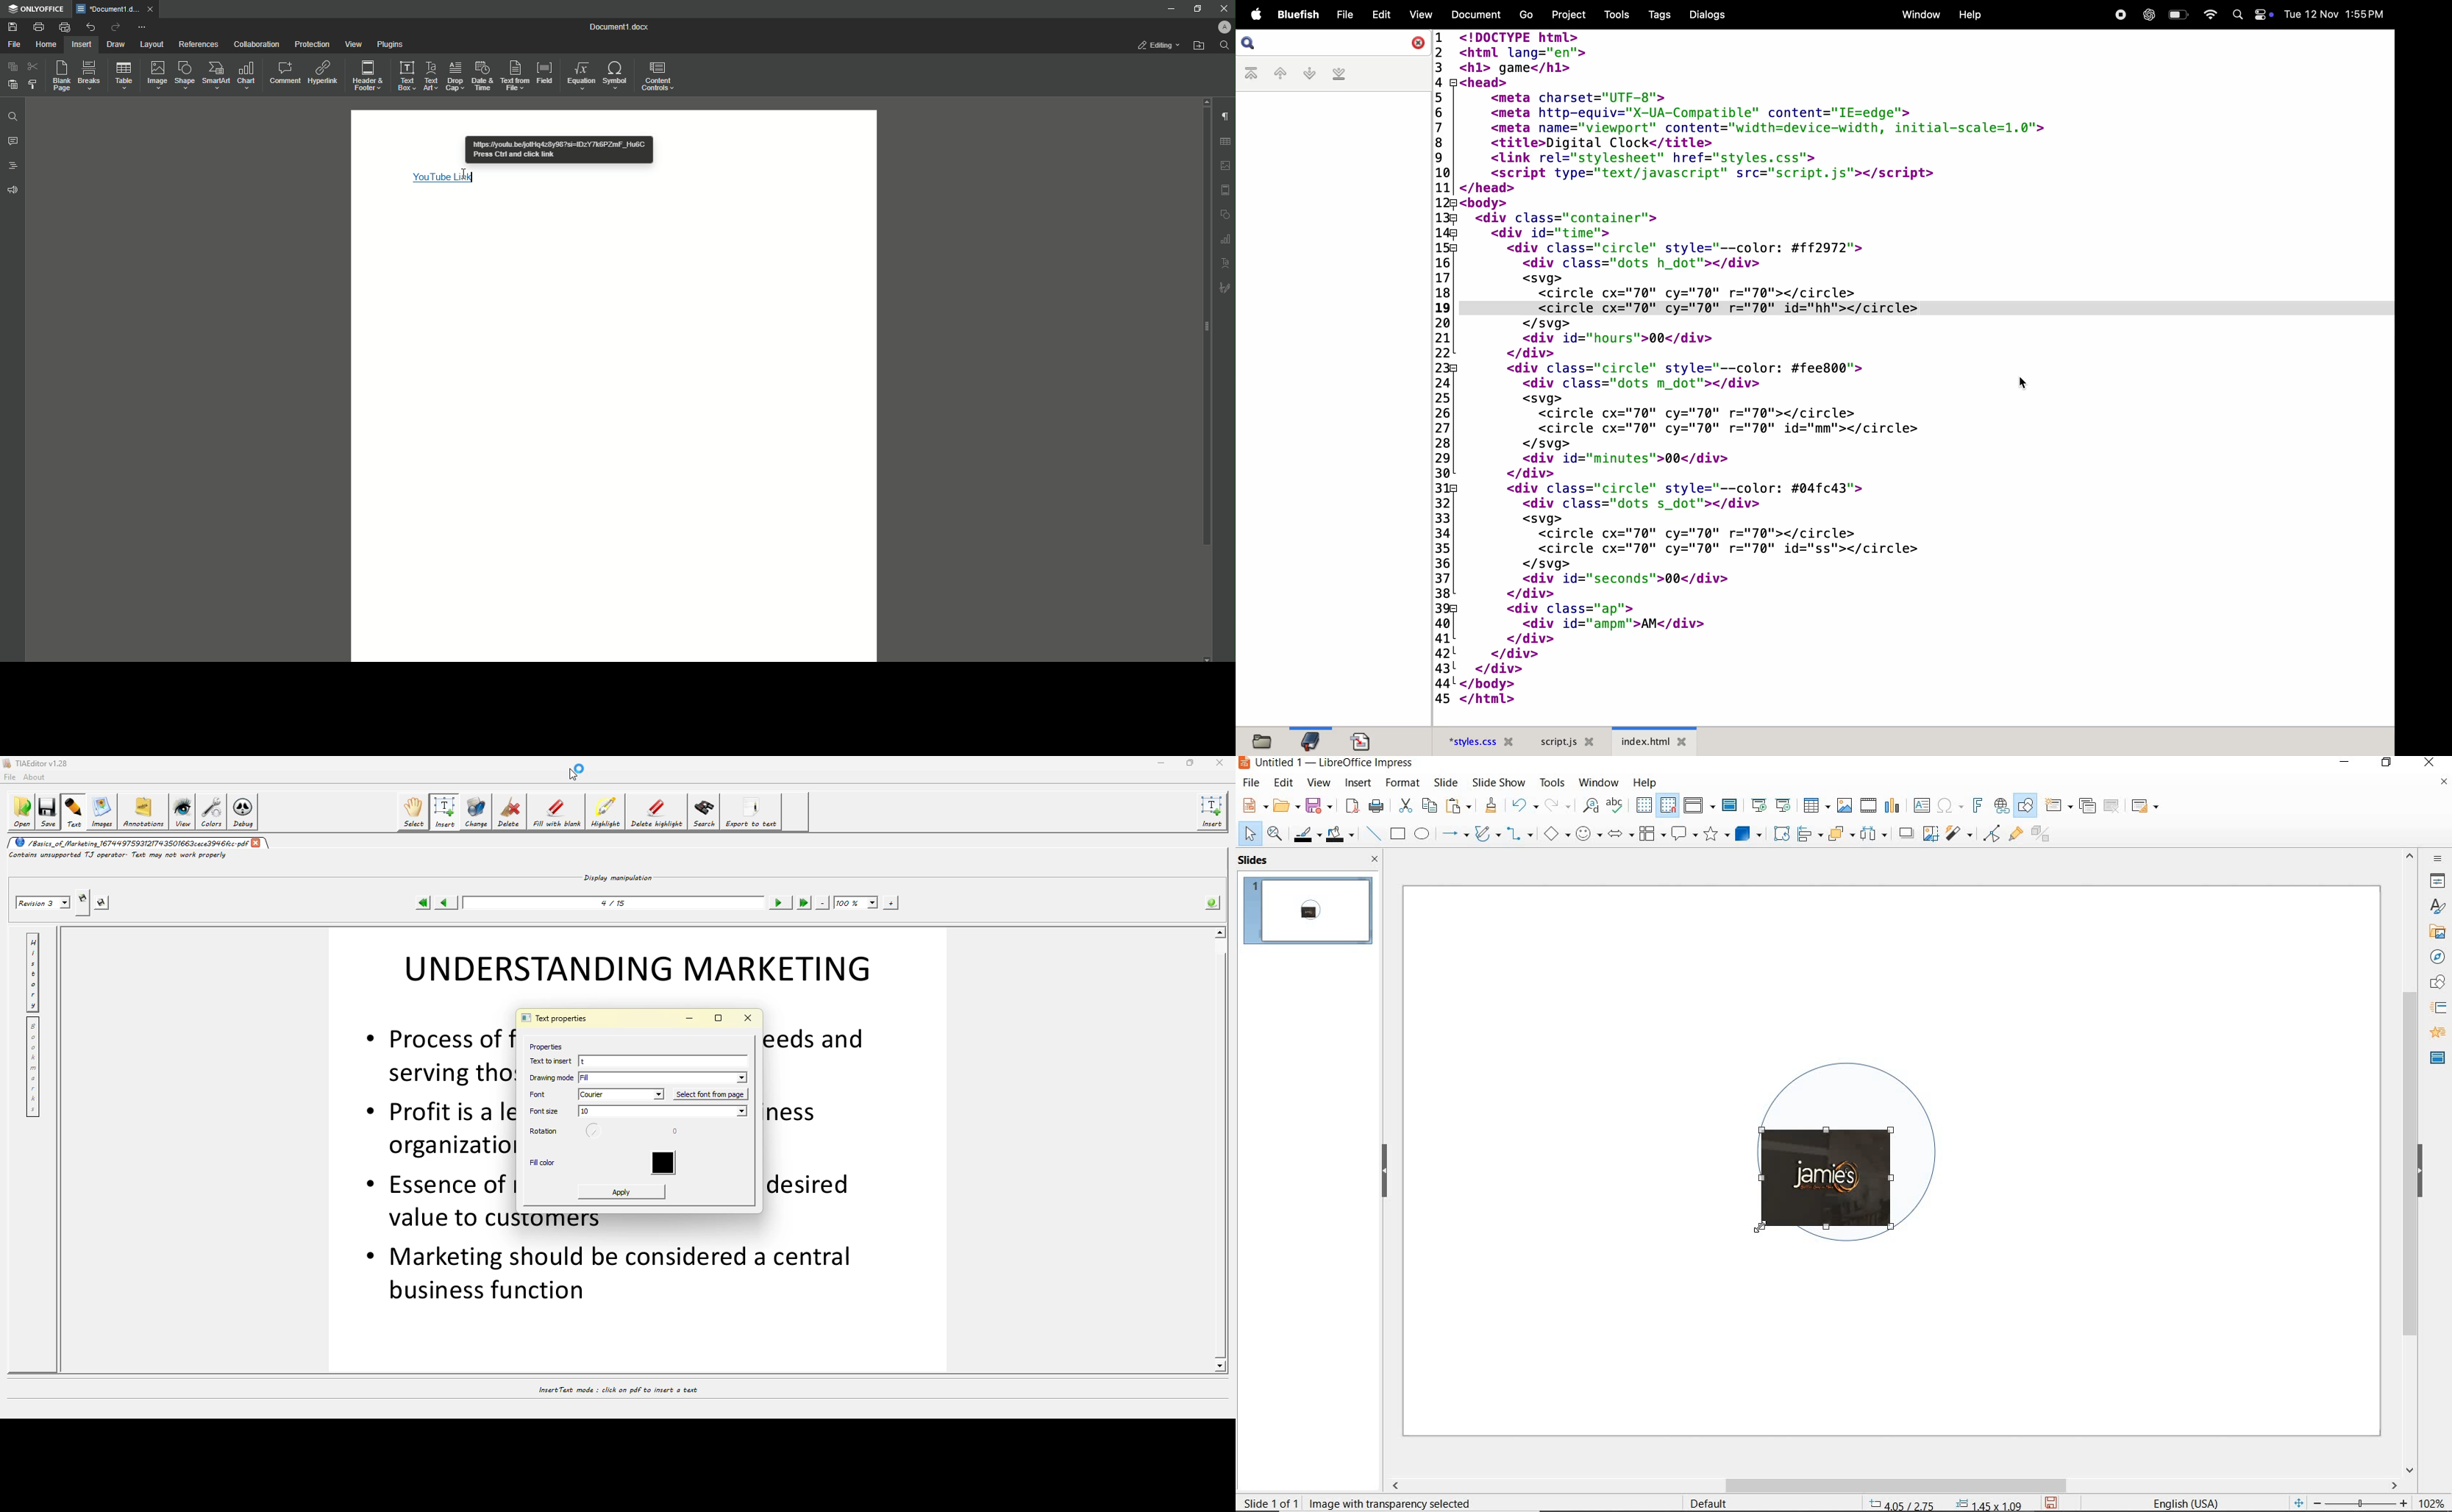 The image size is (2464, 1512). What do you see at coordinates (312, 45) in the screenshot?
I see `Protection` at bounding box center [312, 45].